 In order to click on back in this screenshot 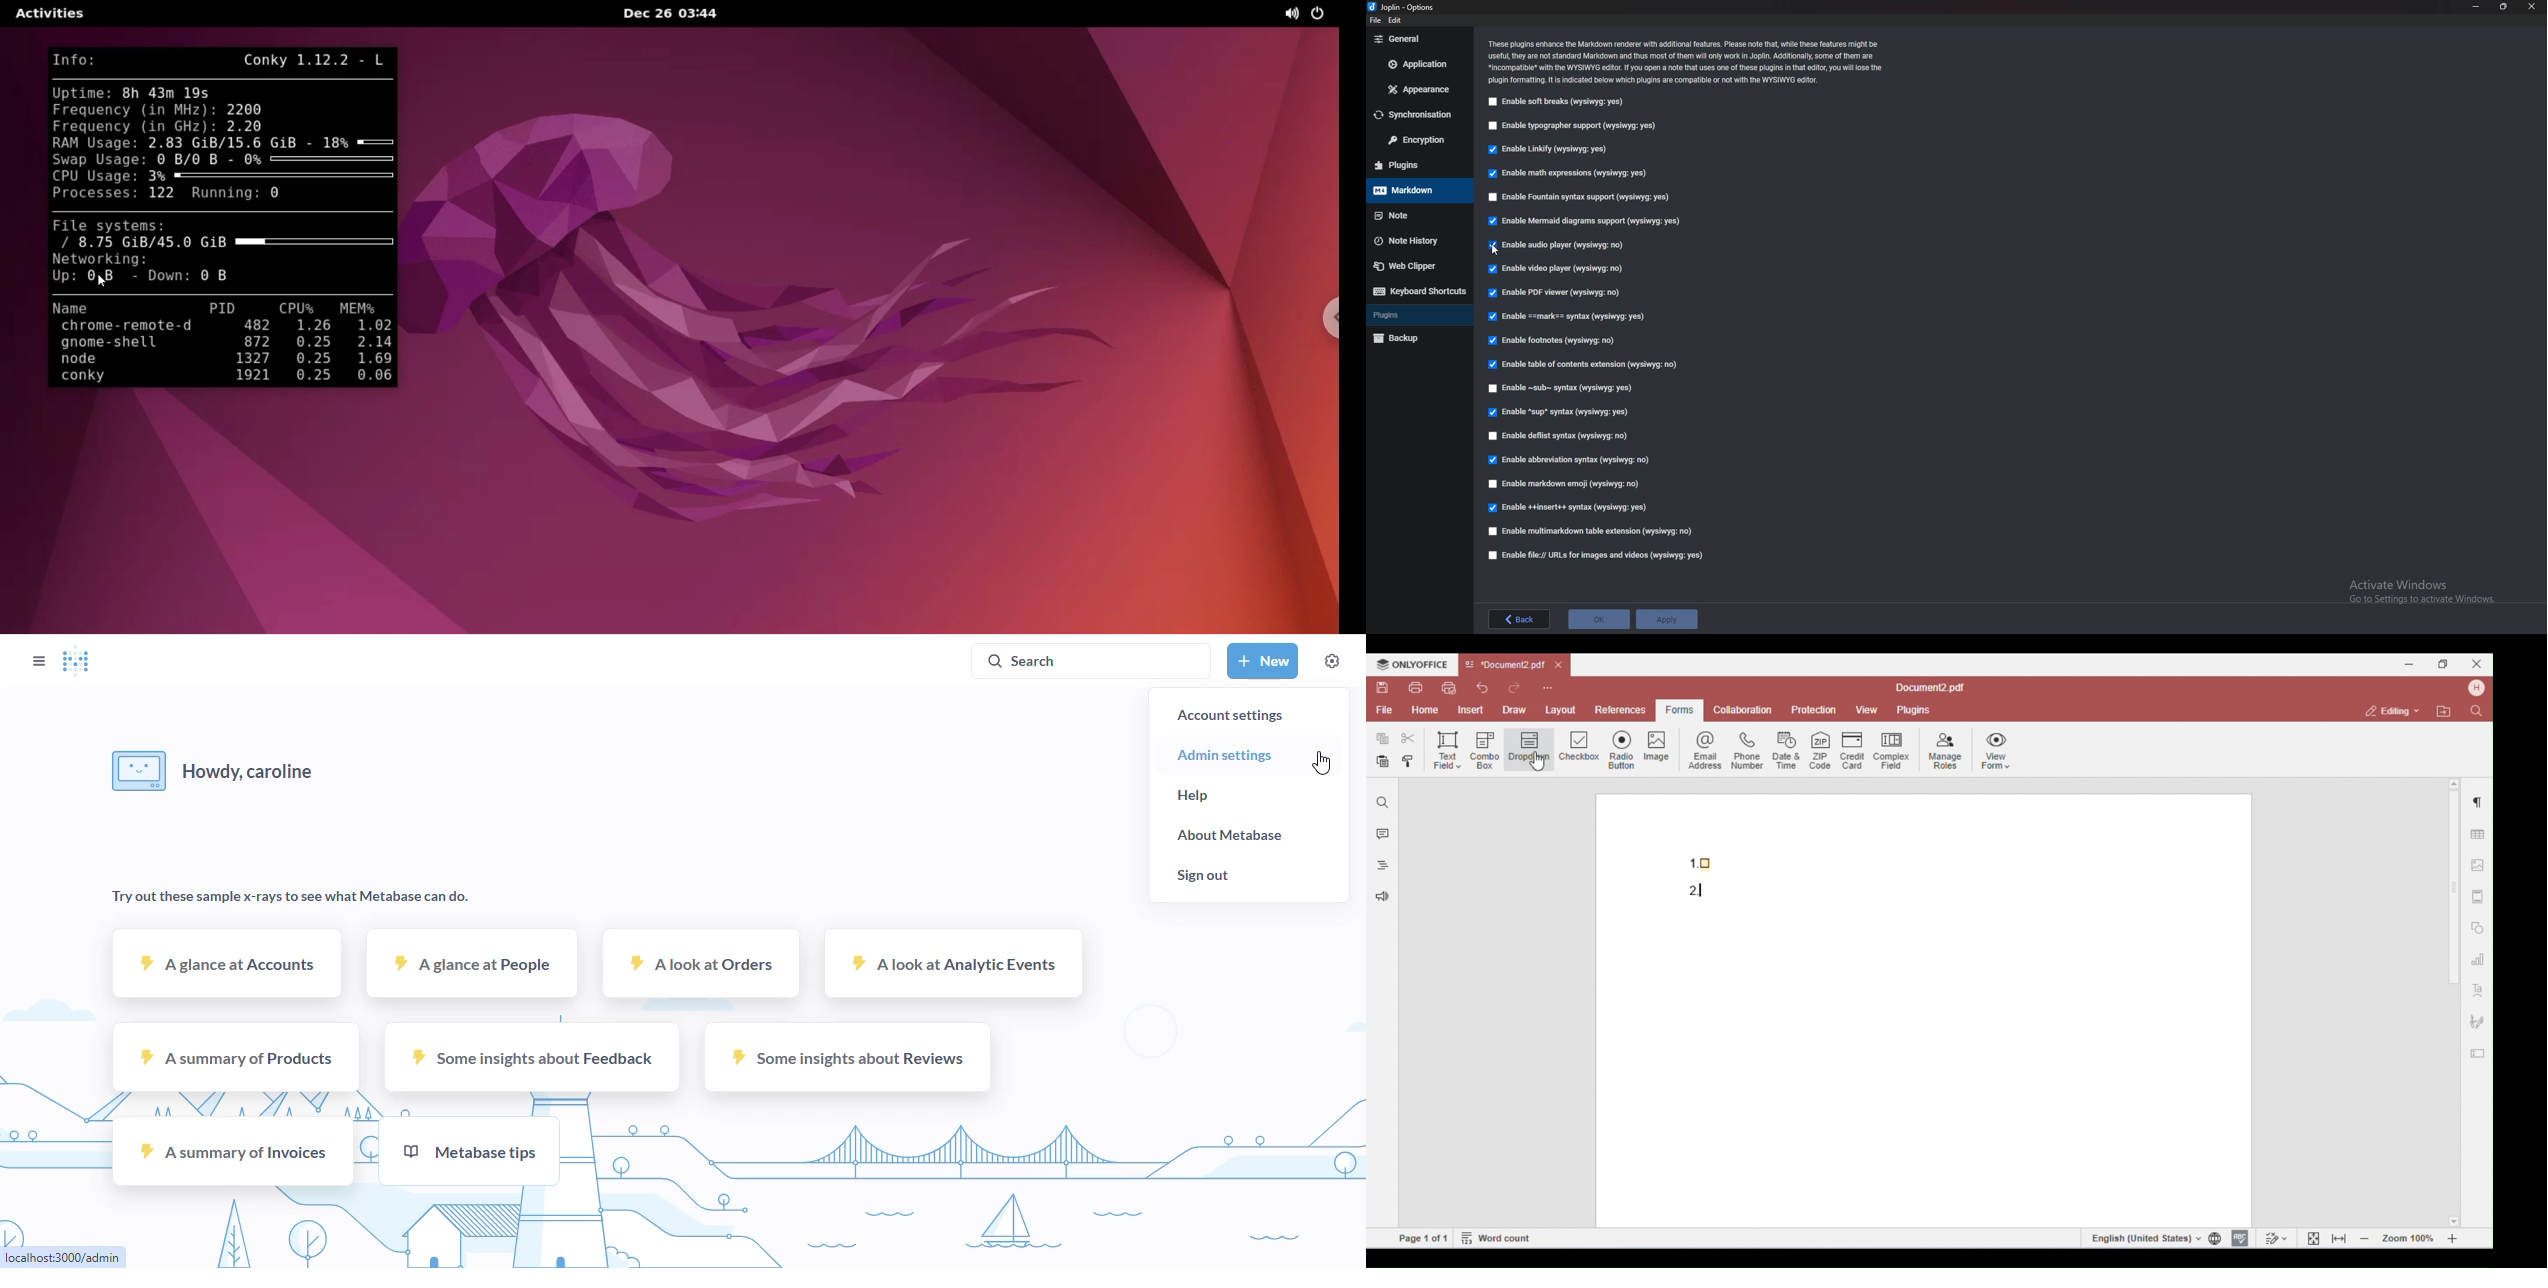, I will do `click(1519, 620)`.